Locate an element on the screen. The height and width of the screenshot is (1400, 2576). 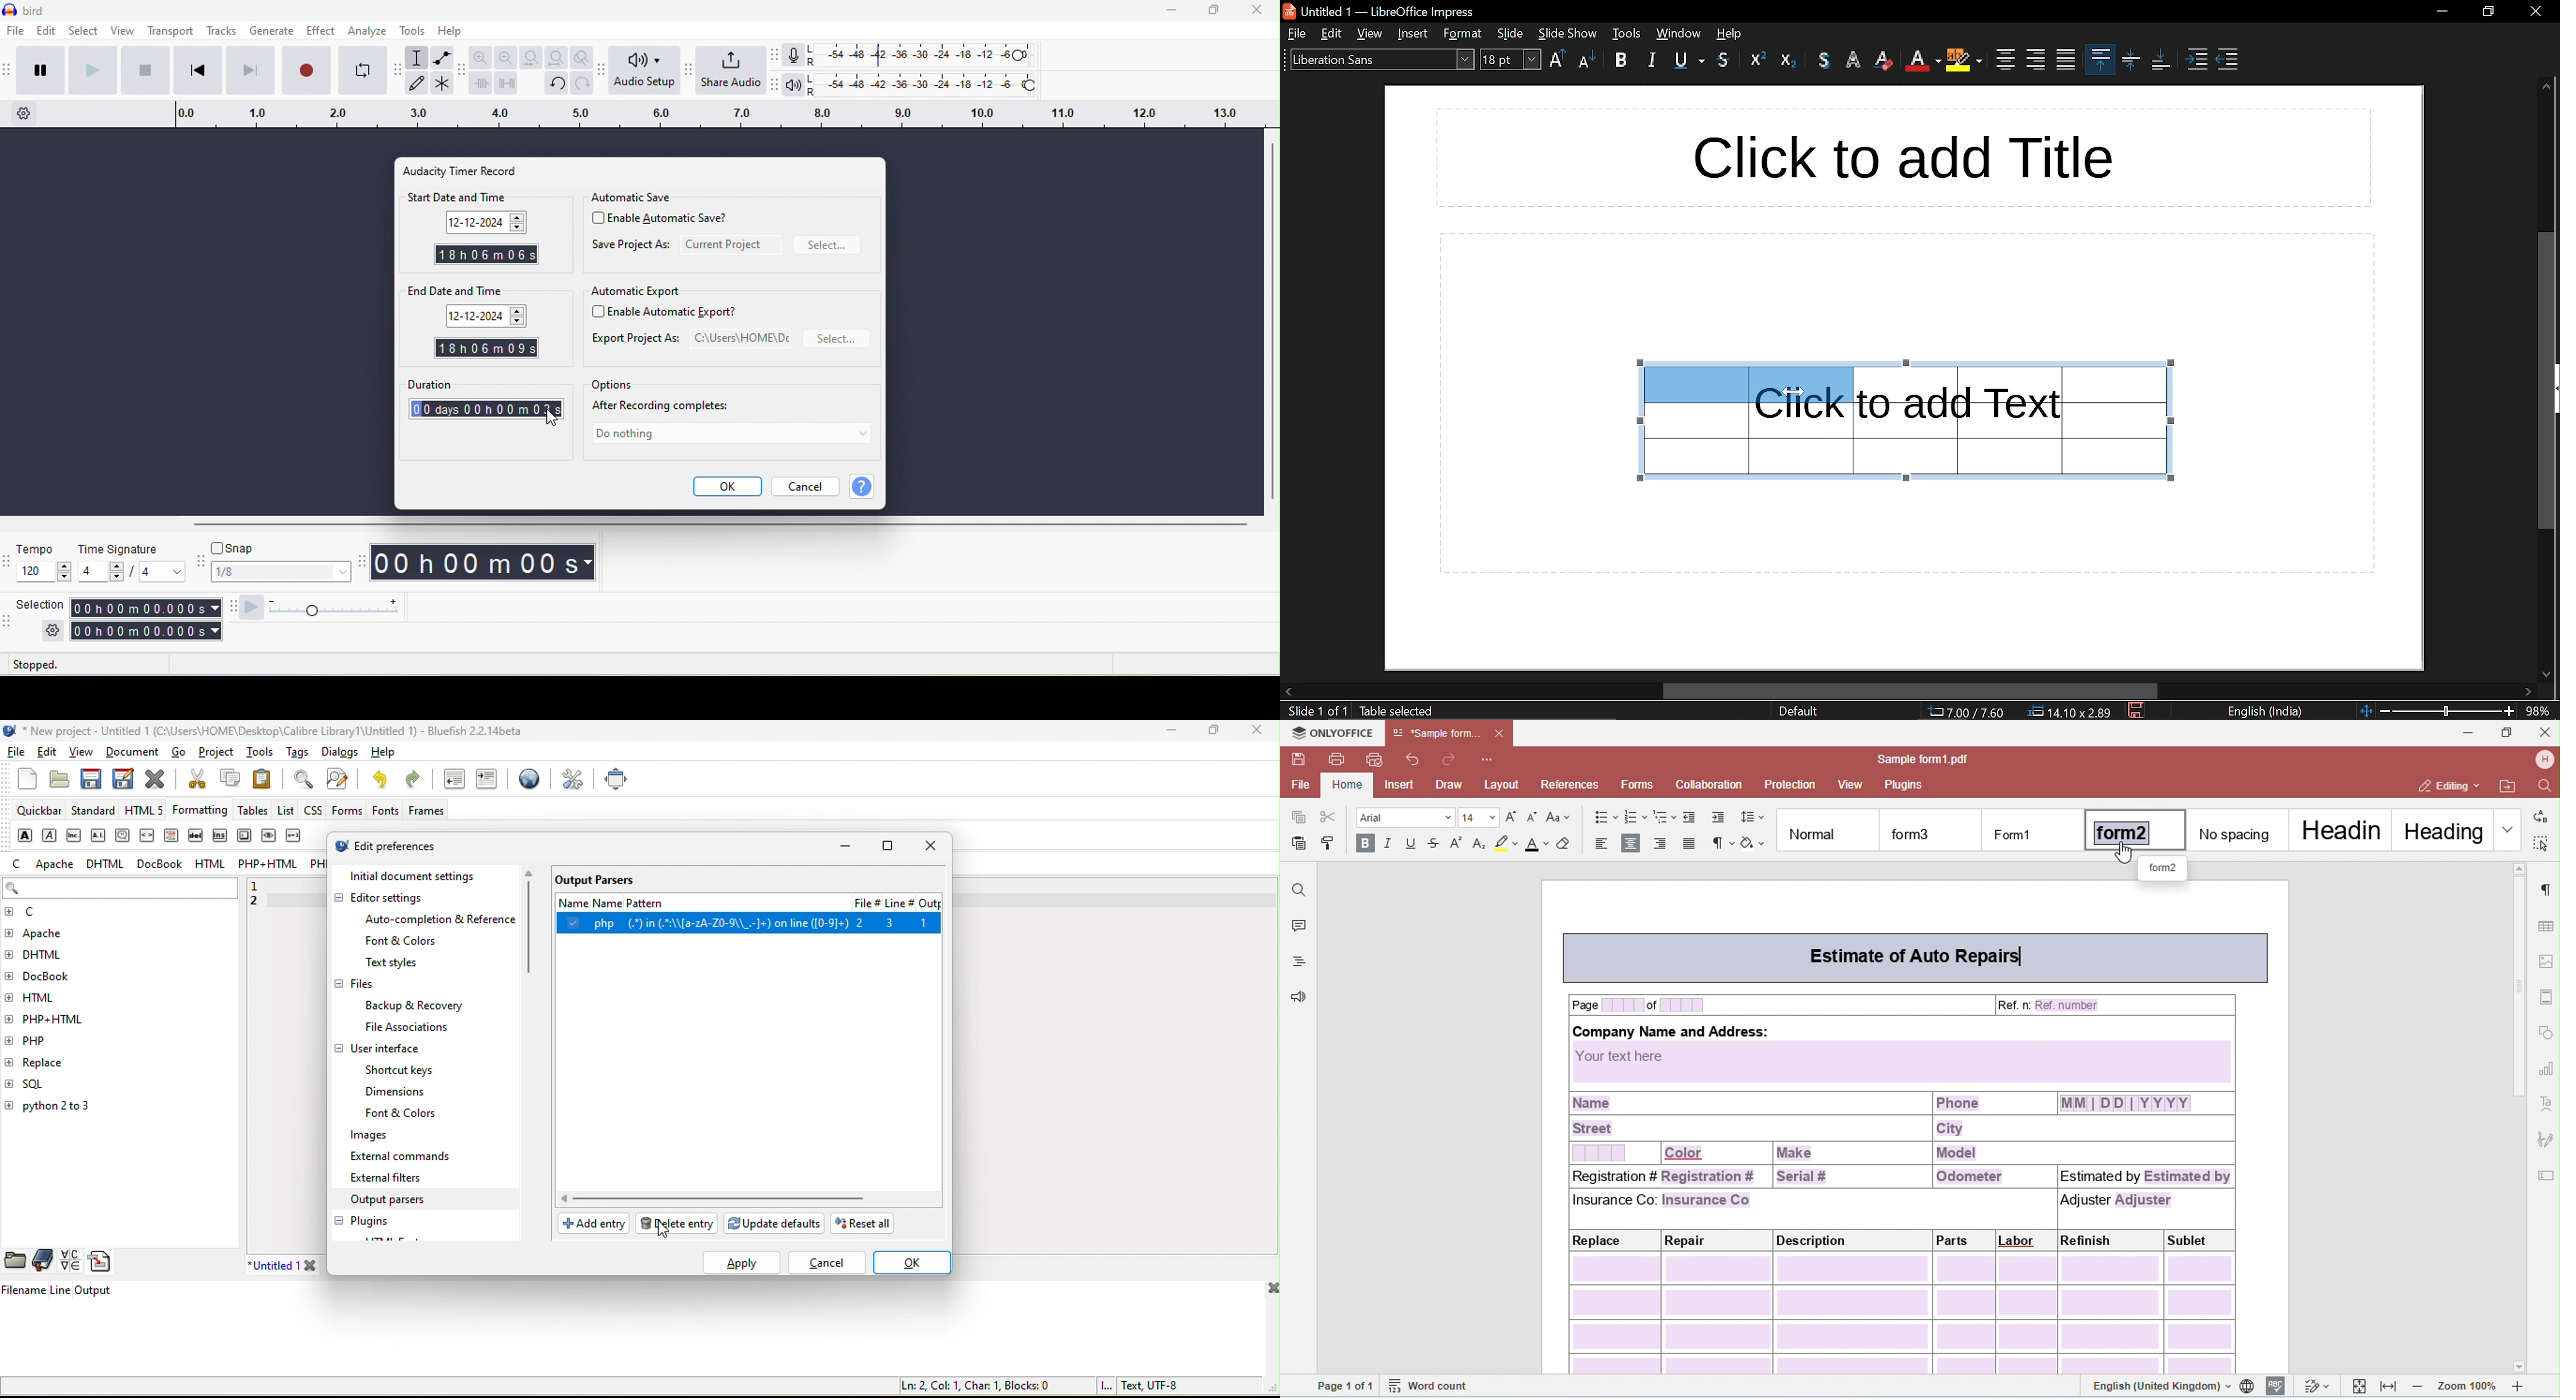
date is located at coordinates (484, 223).